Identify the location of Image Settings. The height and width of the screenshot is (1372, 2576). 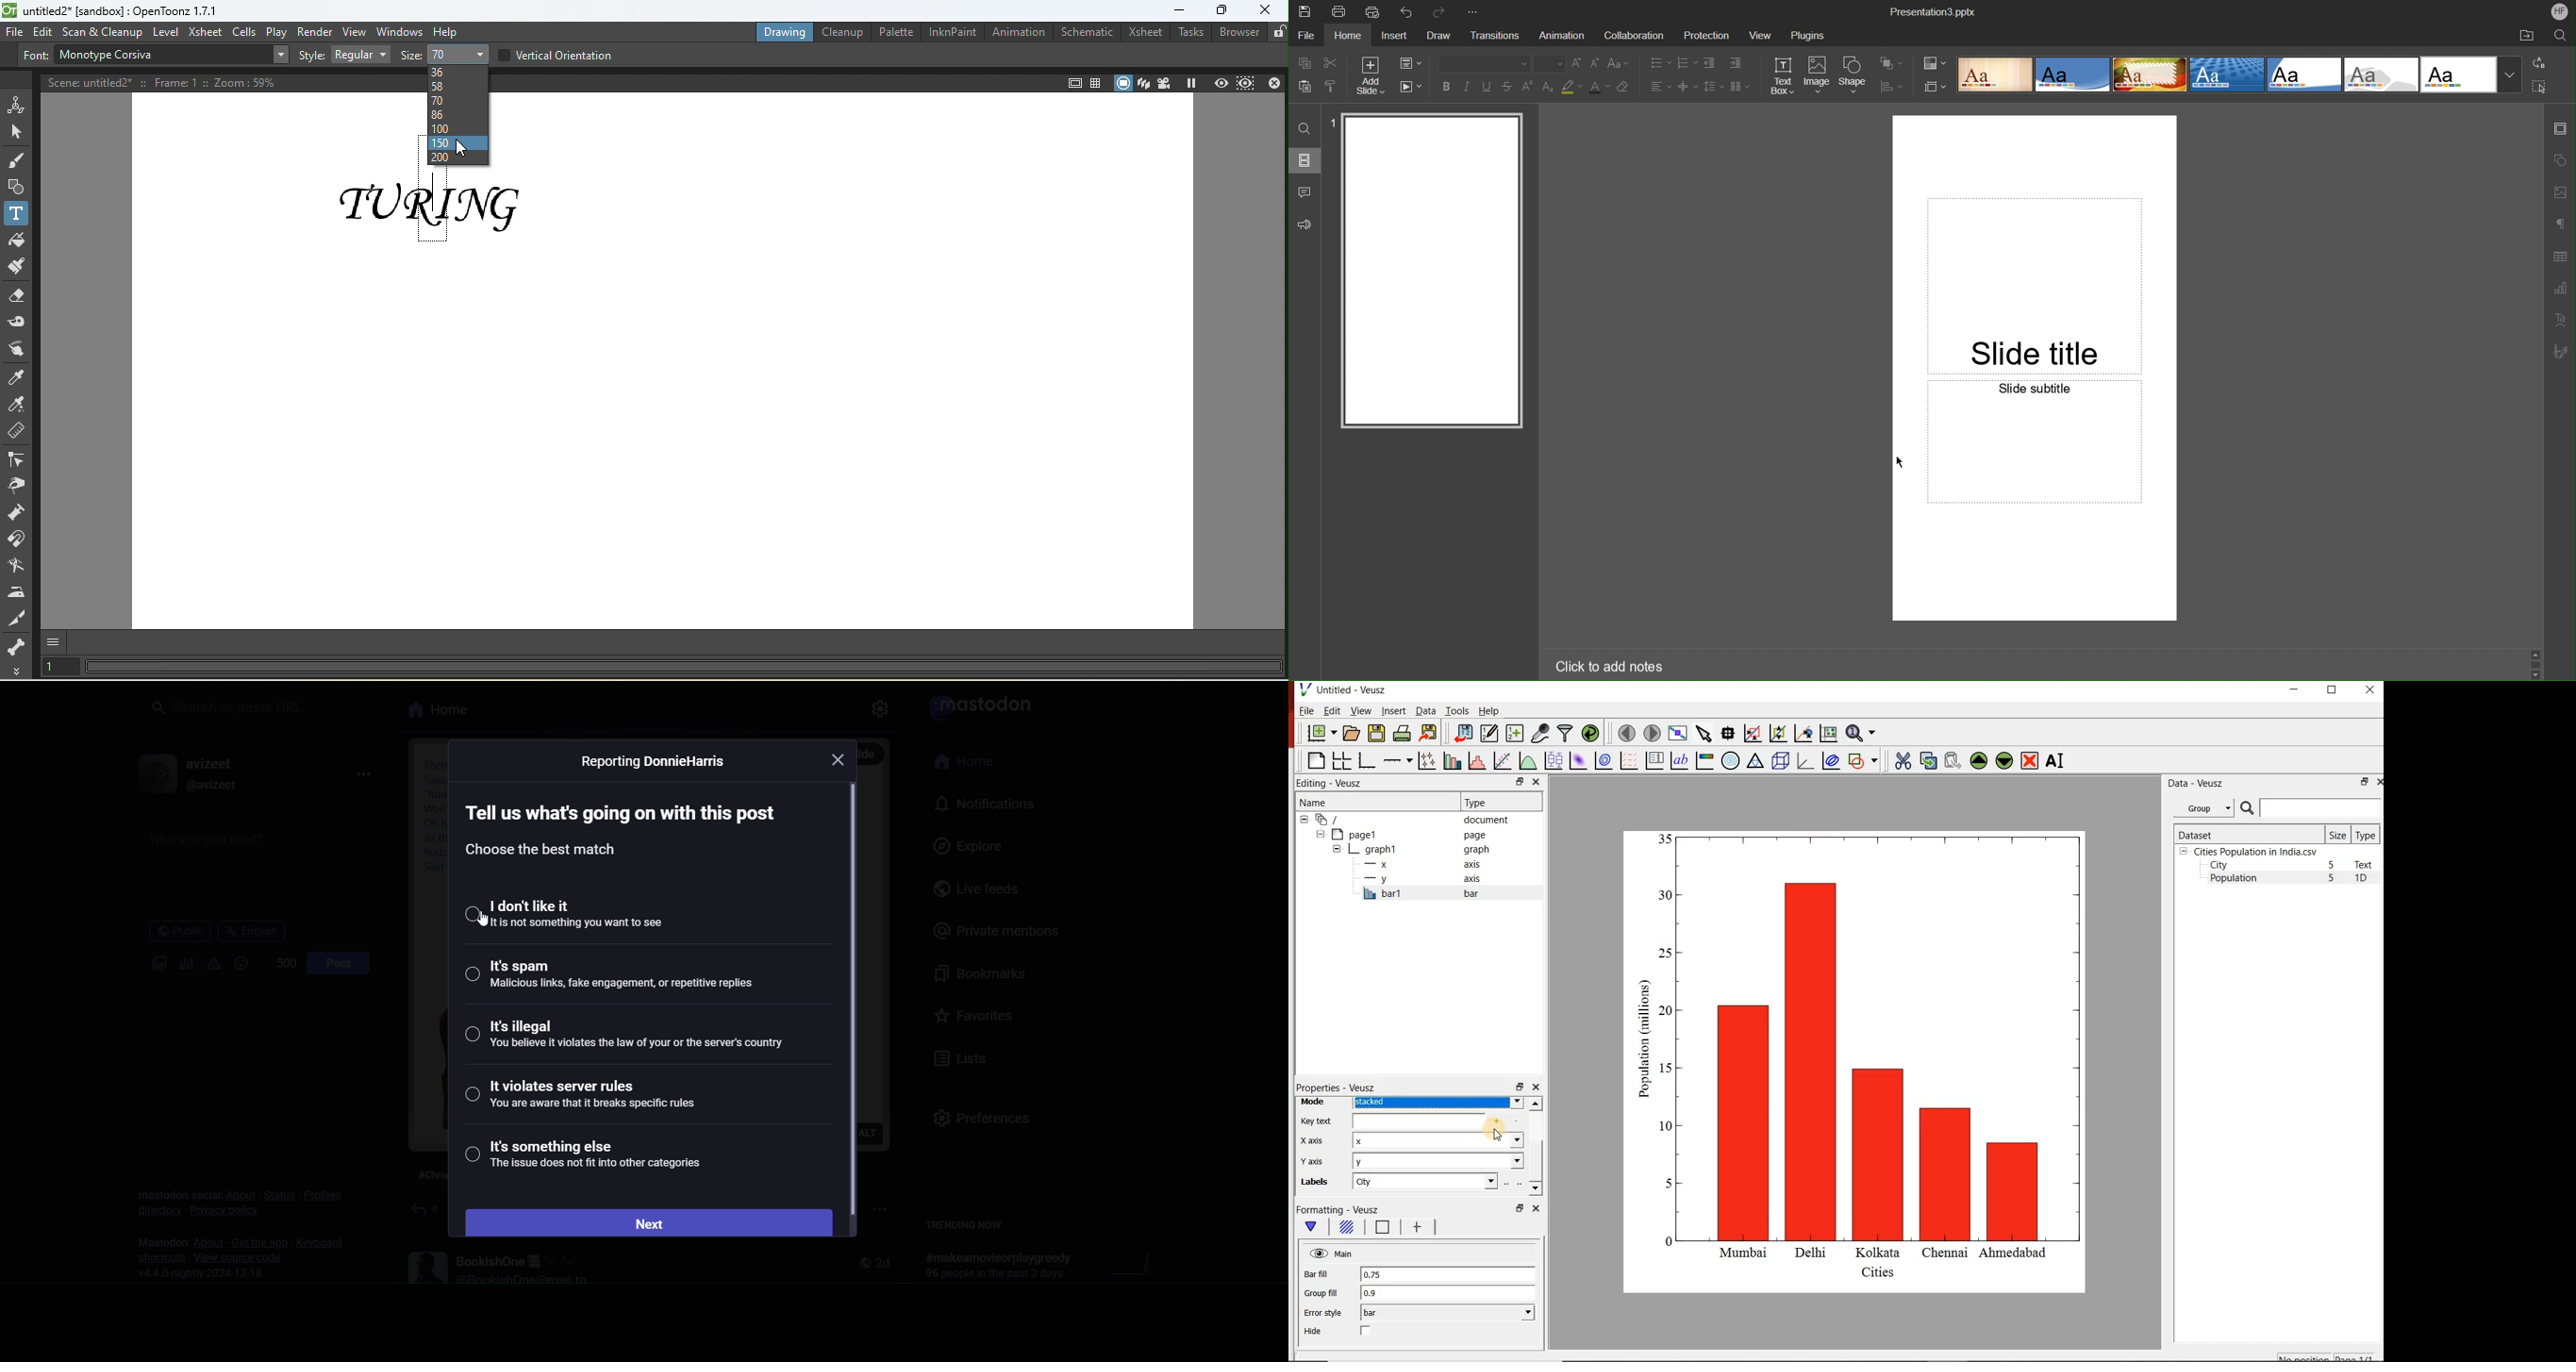
(2561, 191).